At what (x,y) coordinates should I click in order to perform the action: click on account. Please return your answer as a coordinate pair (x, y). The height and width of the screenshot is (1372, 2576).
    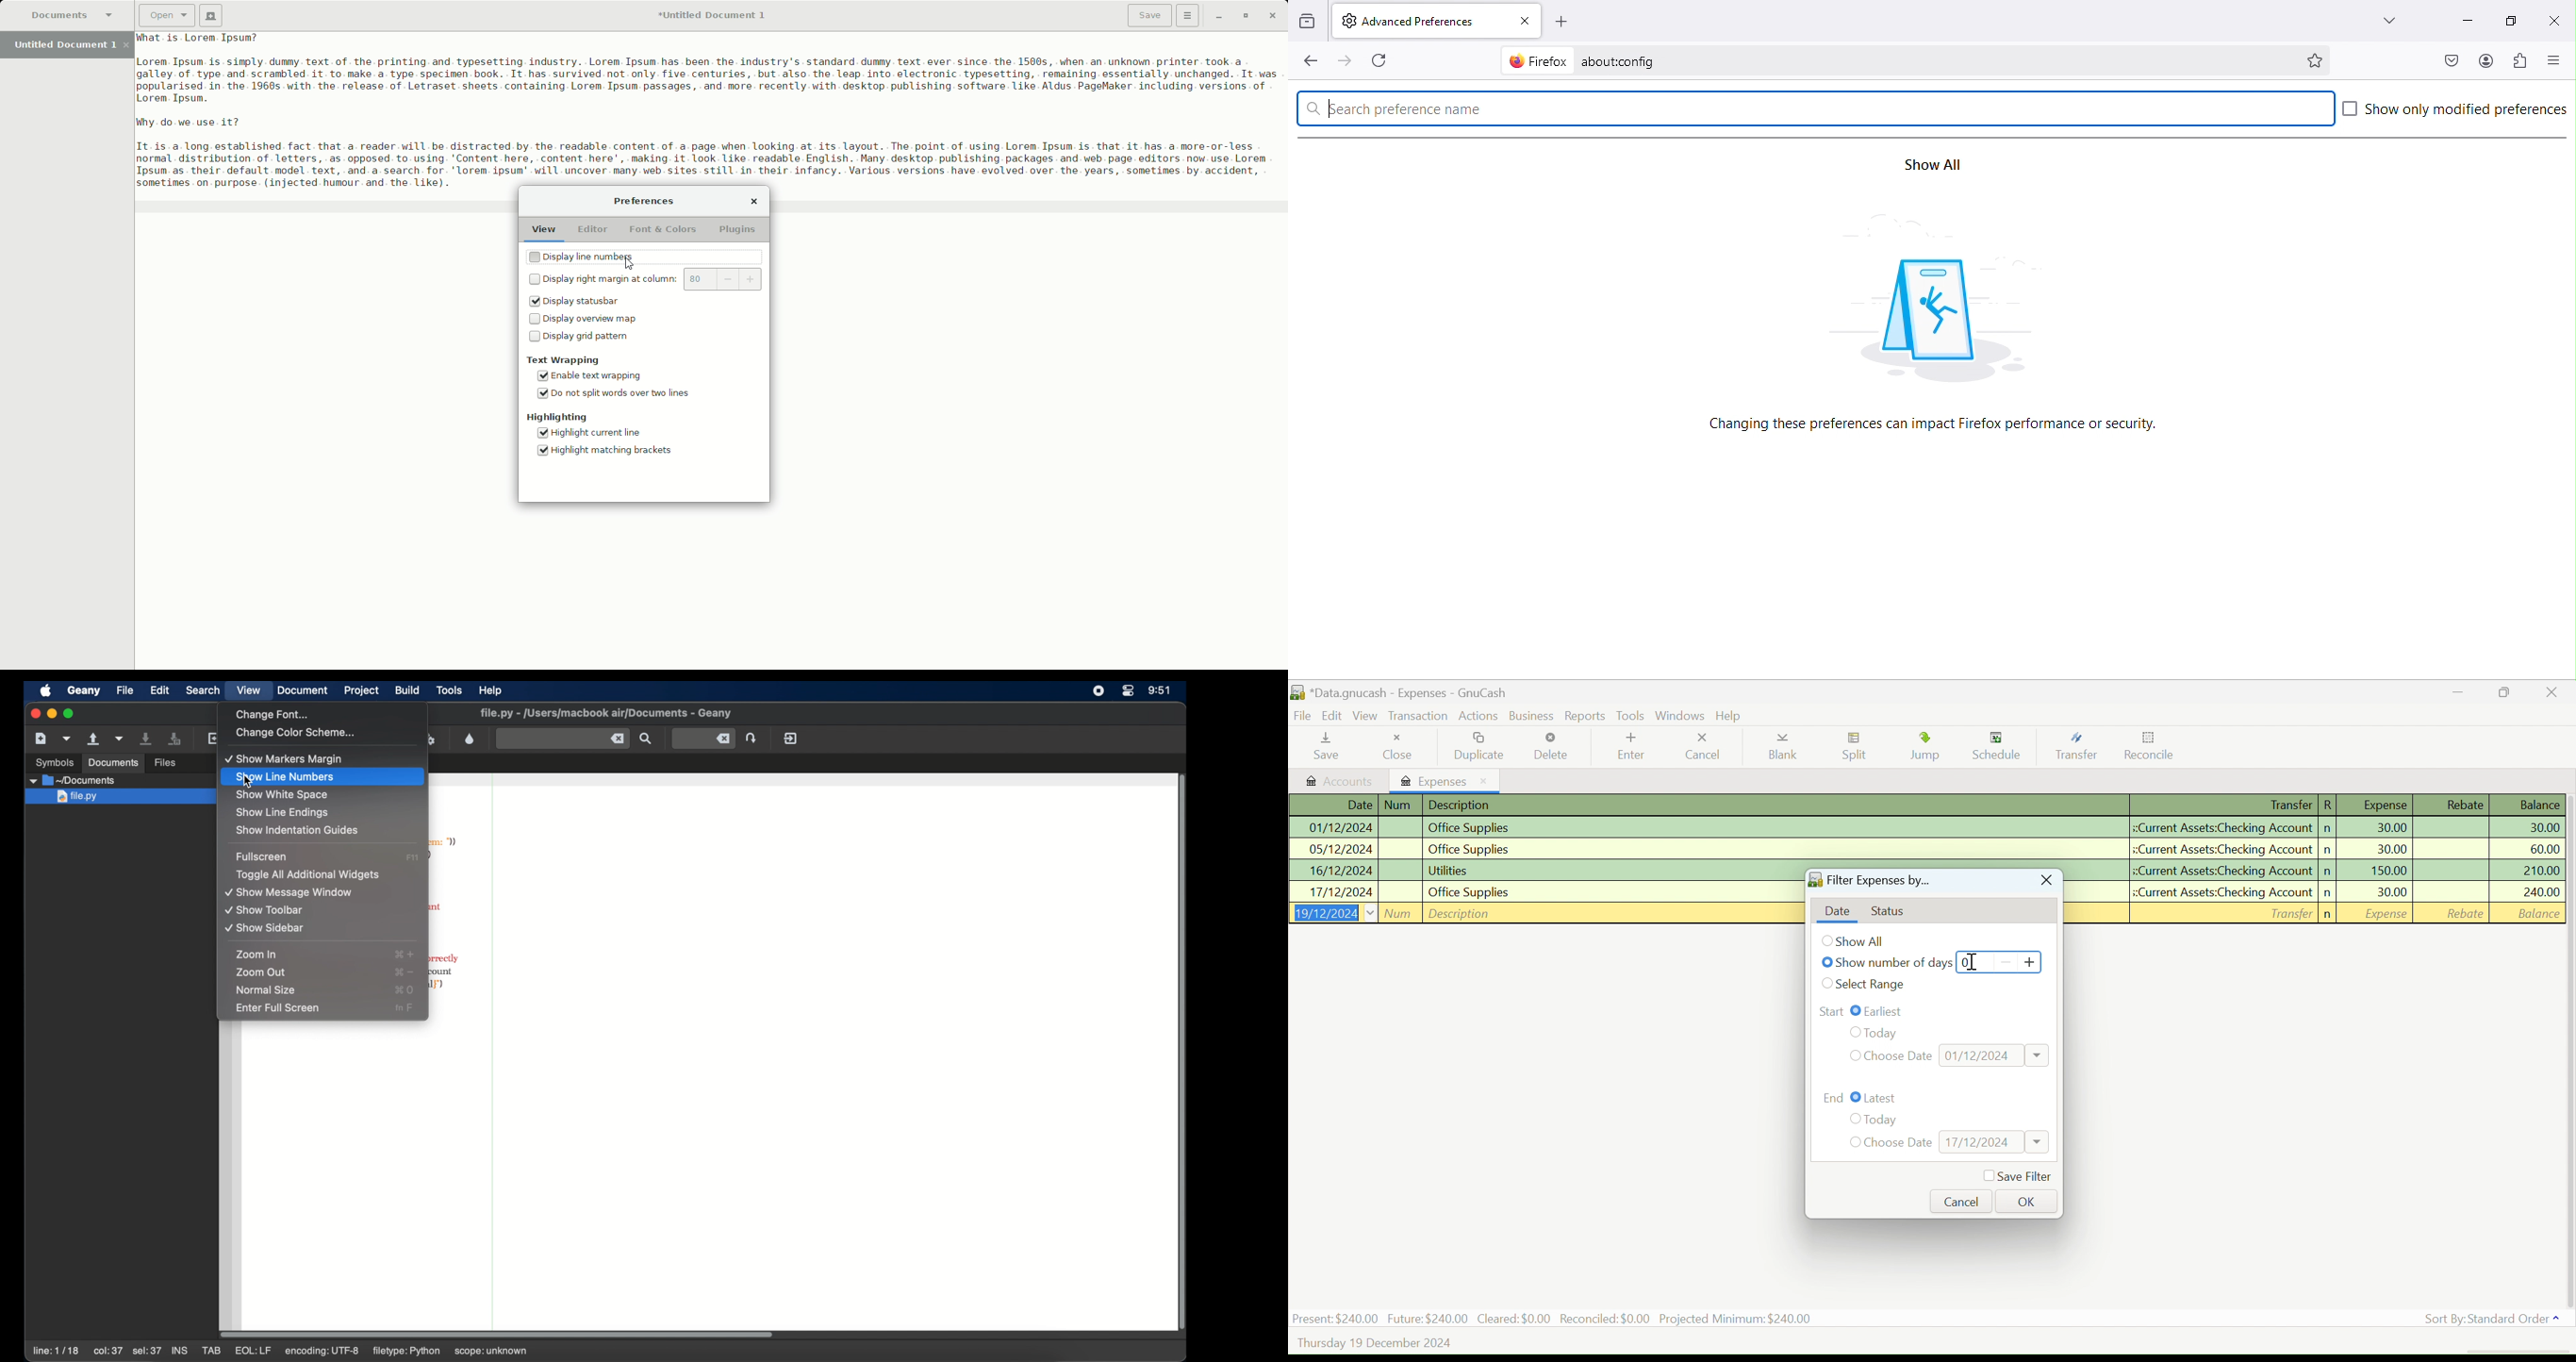
    Looking at the image, I should click on (2483, 60).